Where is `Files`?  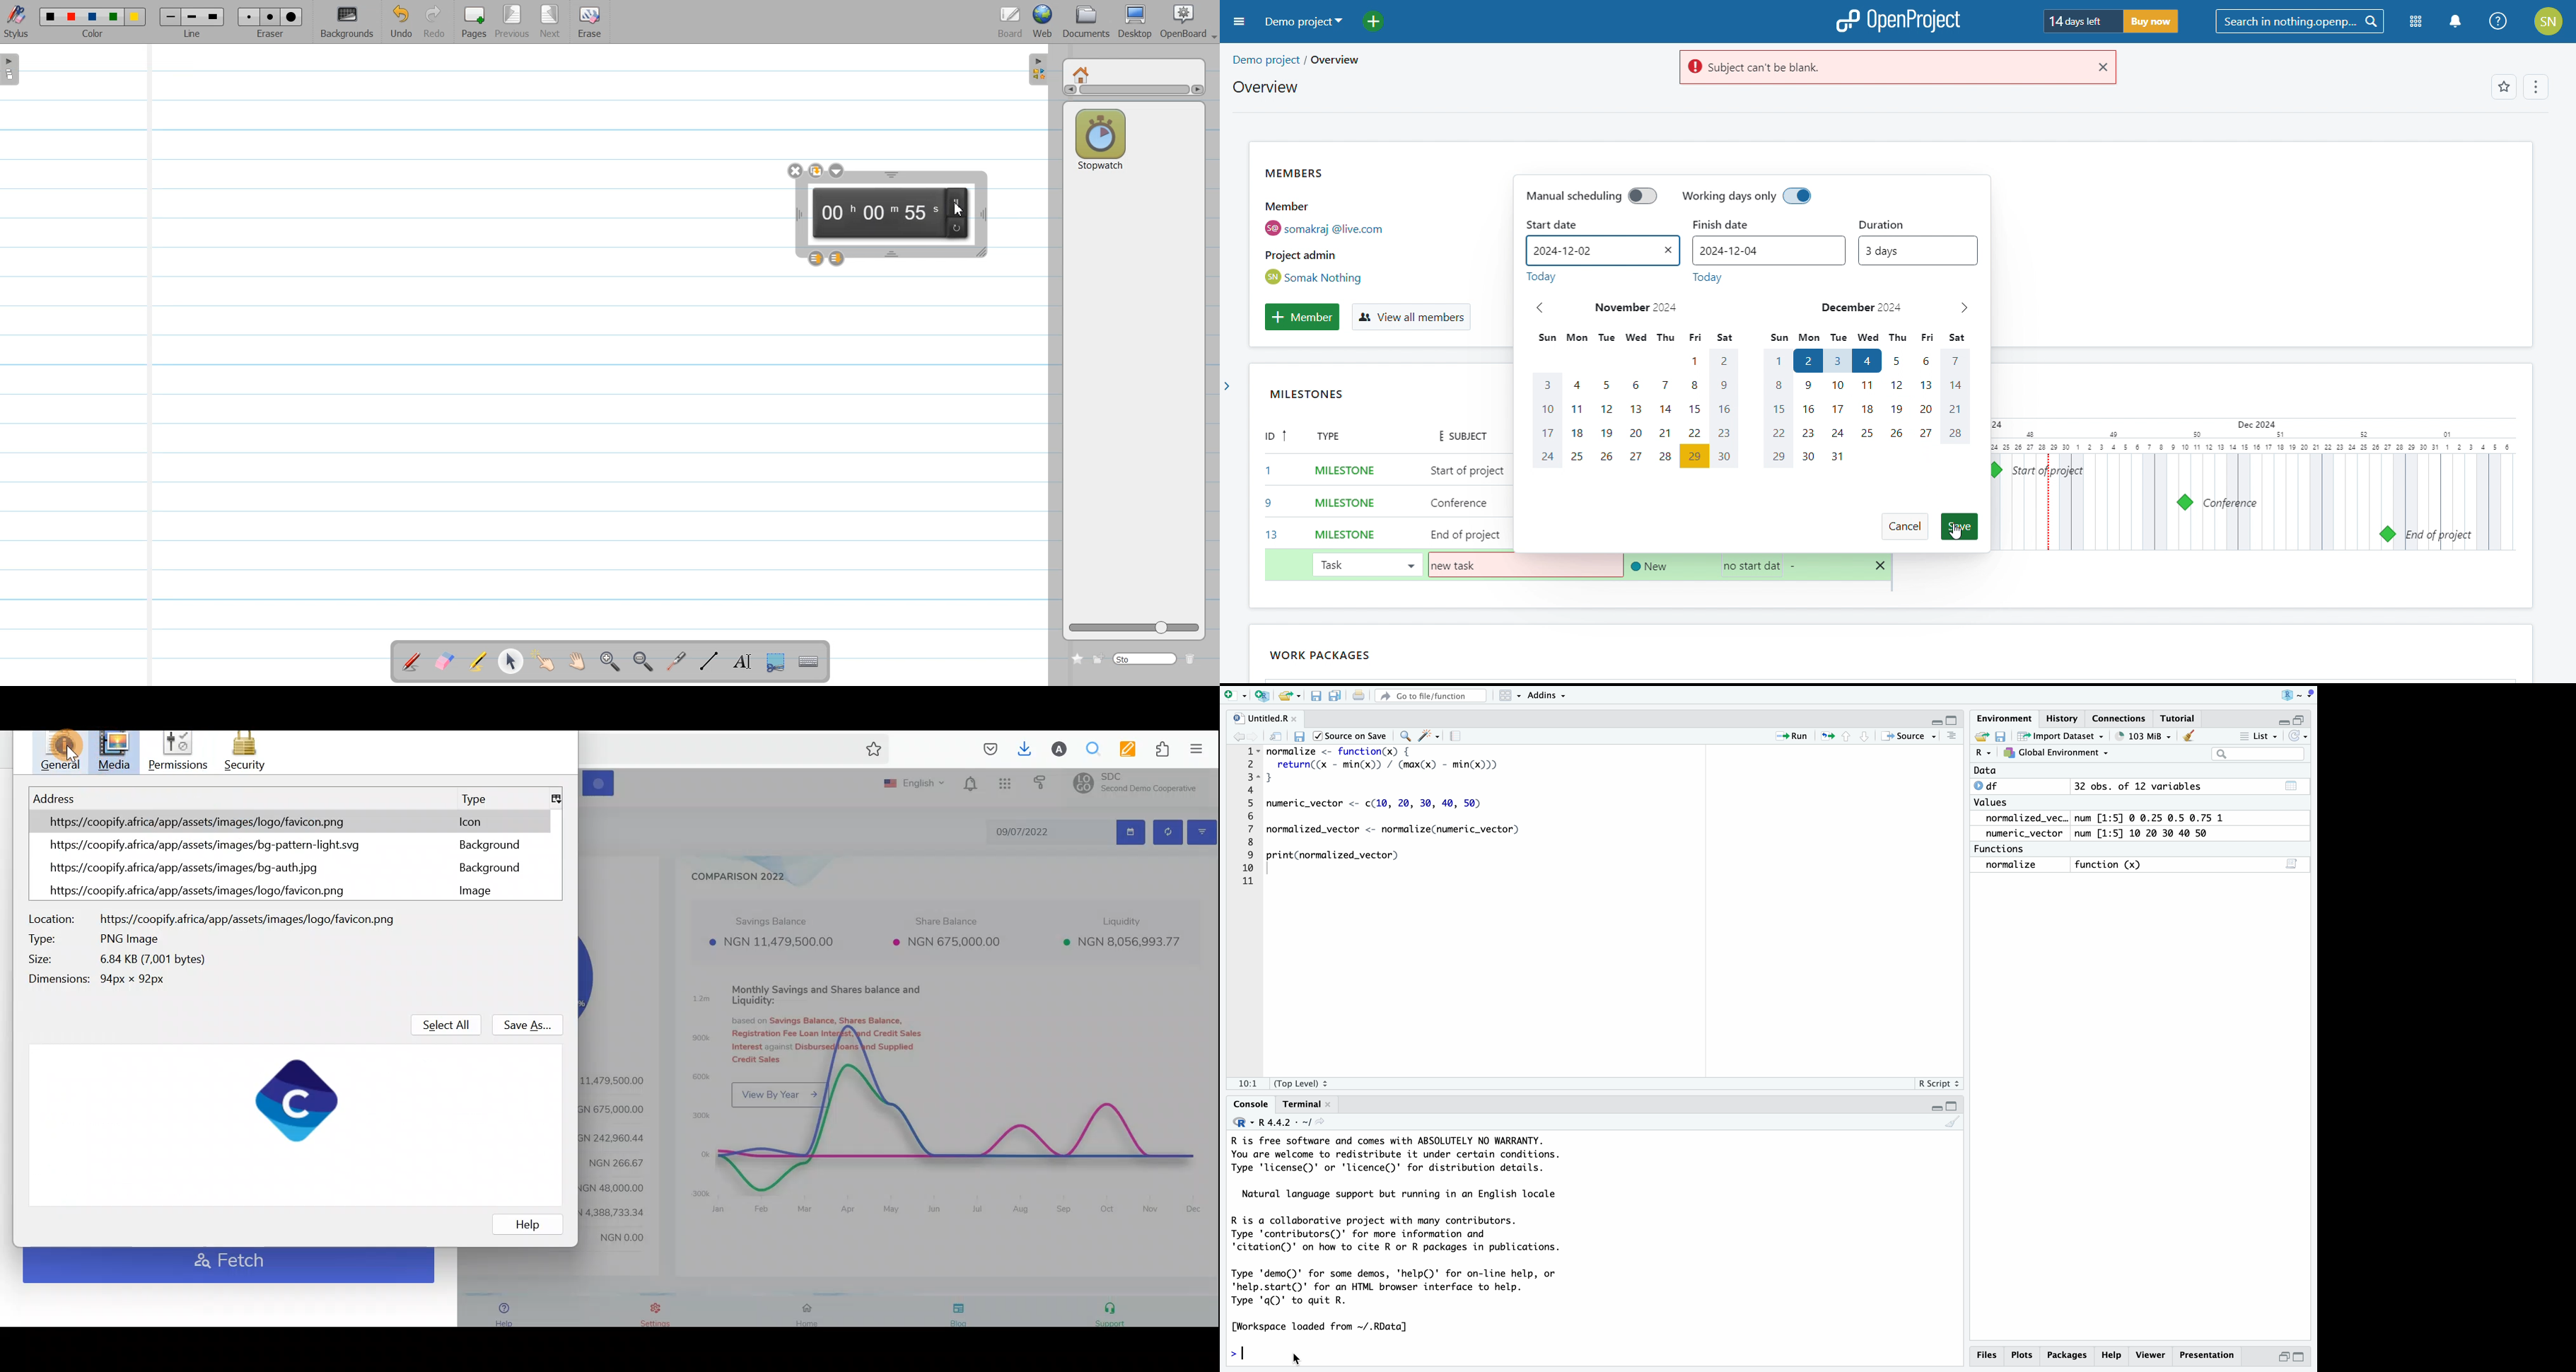
Files is located at coordinates (1986, 1354).